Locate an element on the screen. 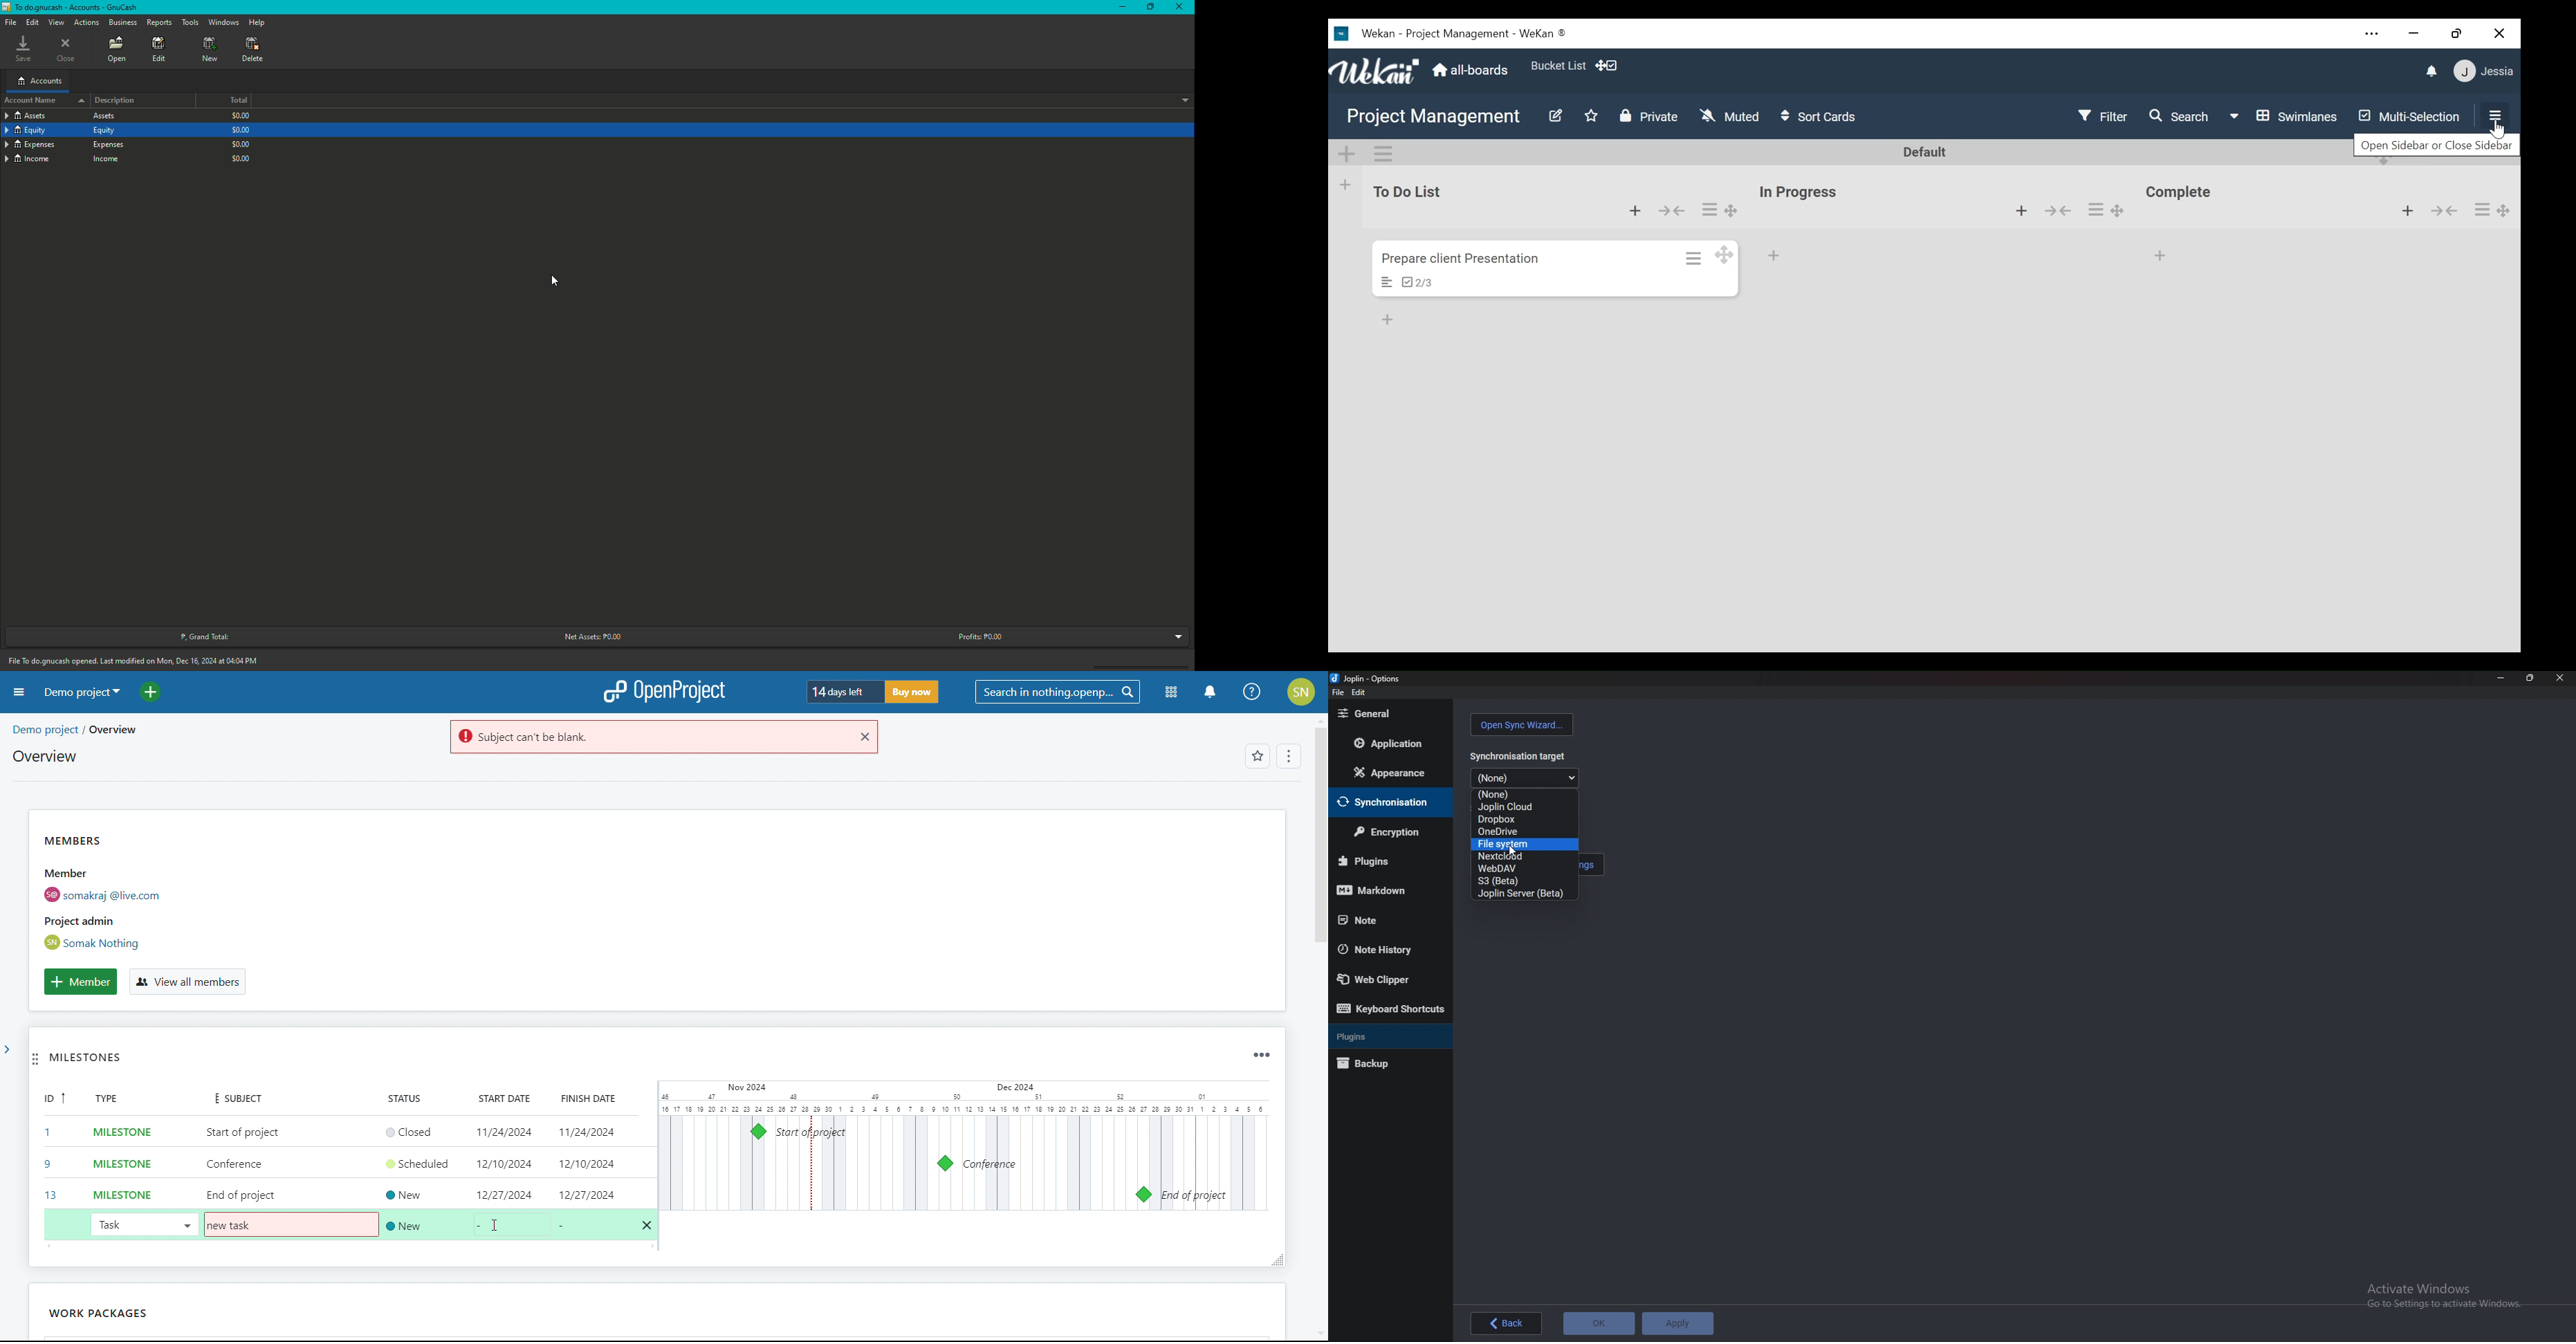 This screenshot has height=1344, width=2576. Mouse Cursor is located at coordinates (1511, 850).